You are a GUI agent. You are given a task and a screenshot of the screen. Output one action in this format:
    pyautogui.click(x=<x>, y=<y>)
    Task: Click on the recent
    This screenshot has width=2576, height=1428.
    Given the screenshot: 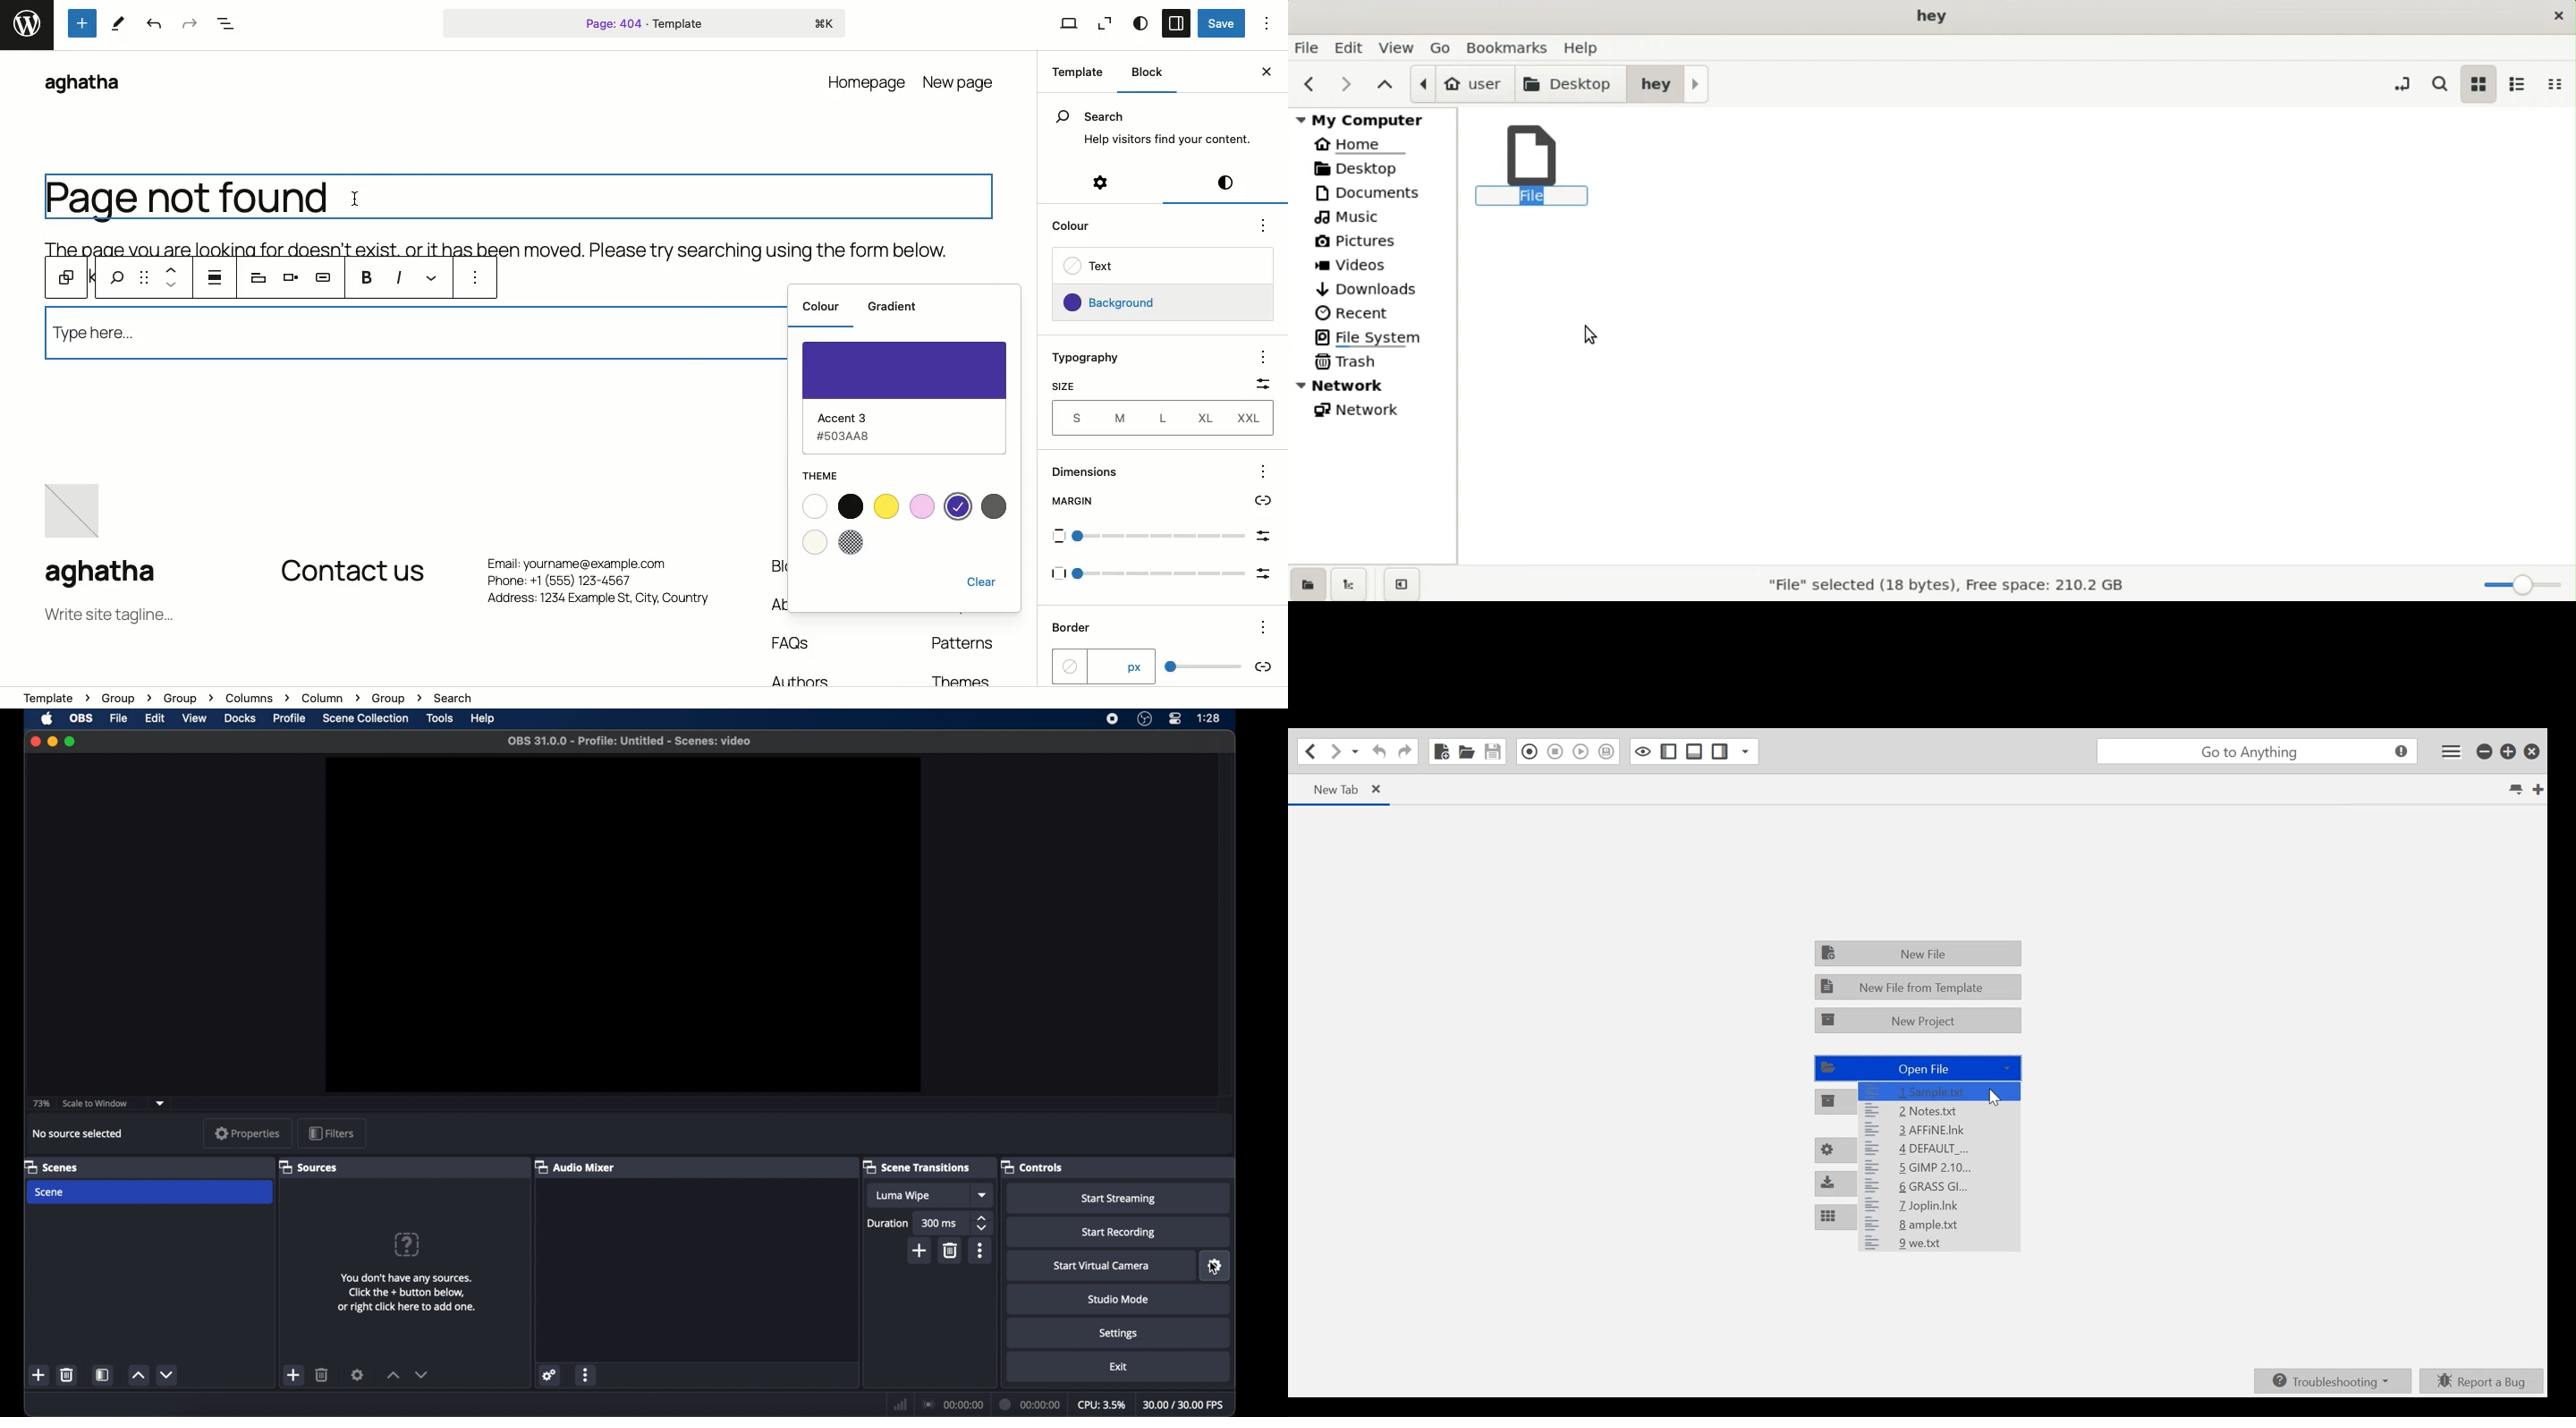 What is the action you would take?
    pyautogui.click(x=1353, y=313)
    